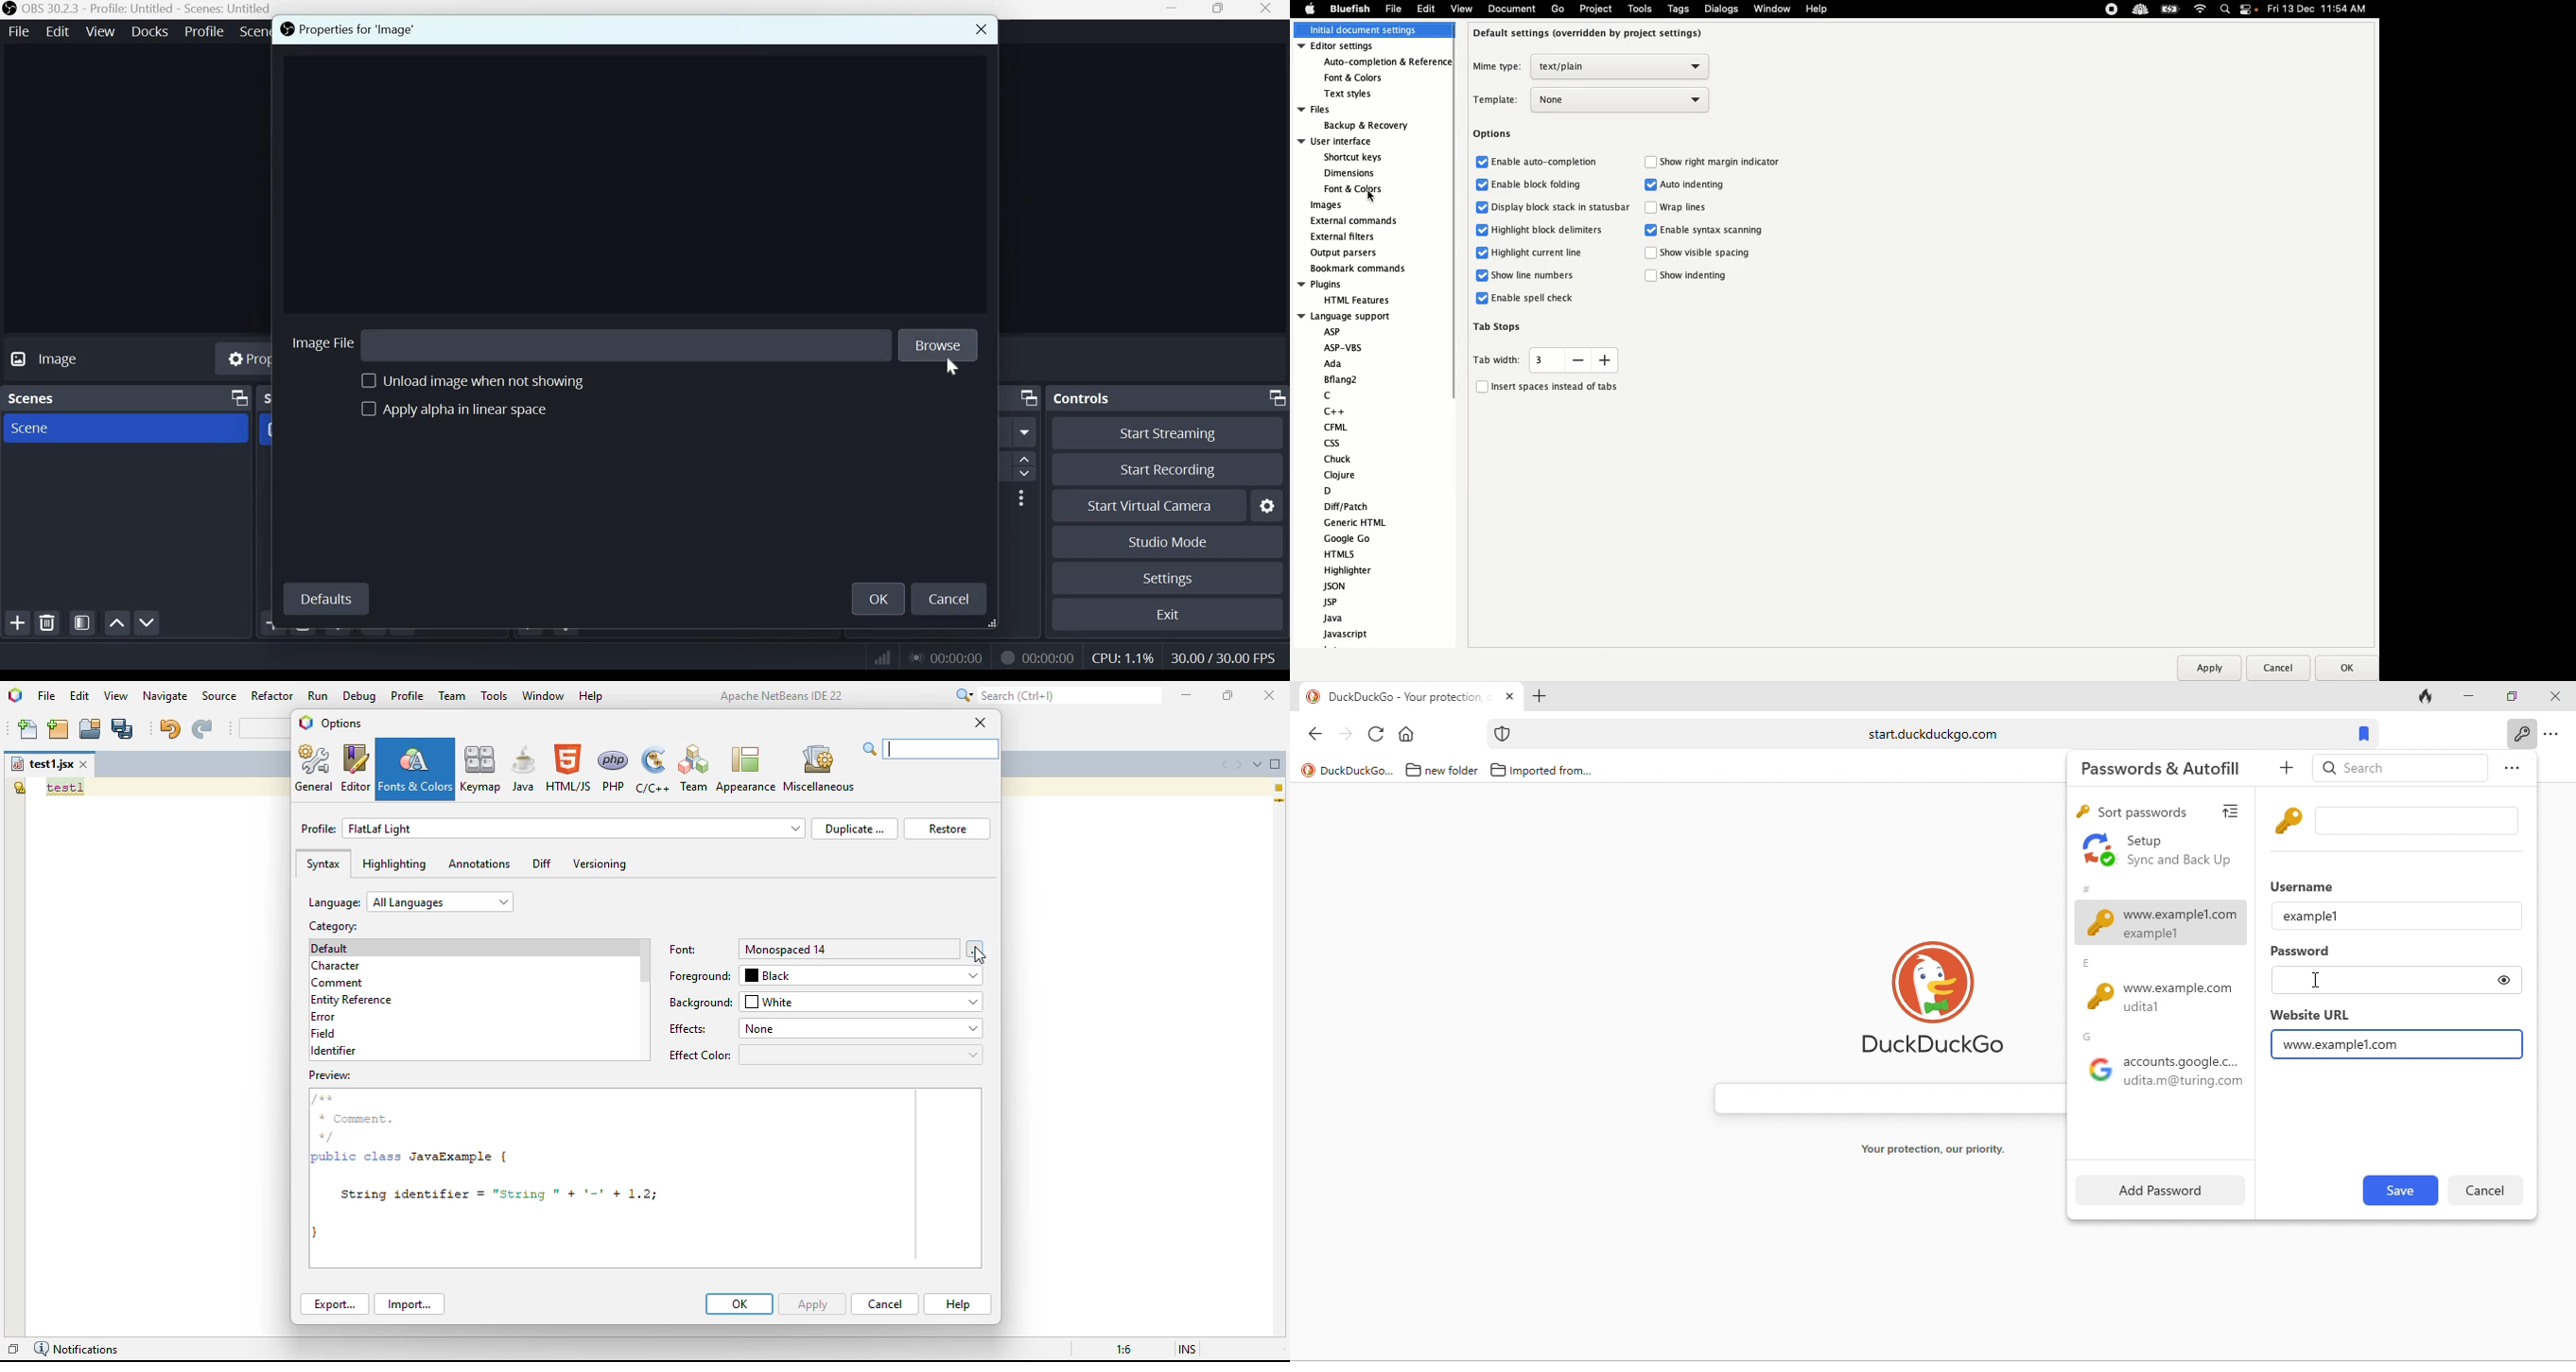 This screenshot has height=1372, width=2576. I want to click on profile, so click(206, 30).